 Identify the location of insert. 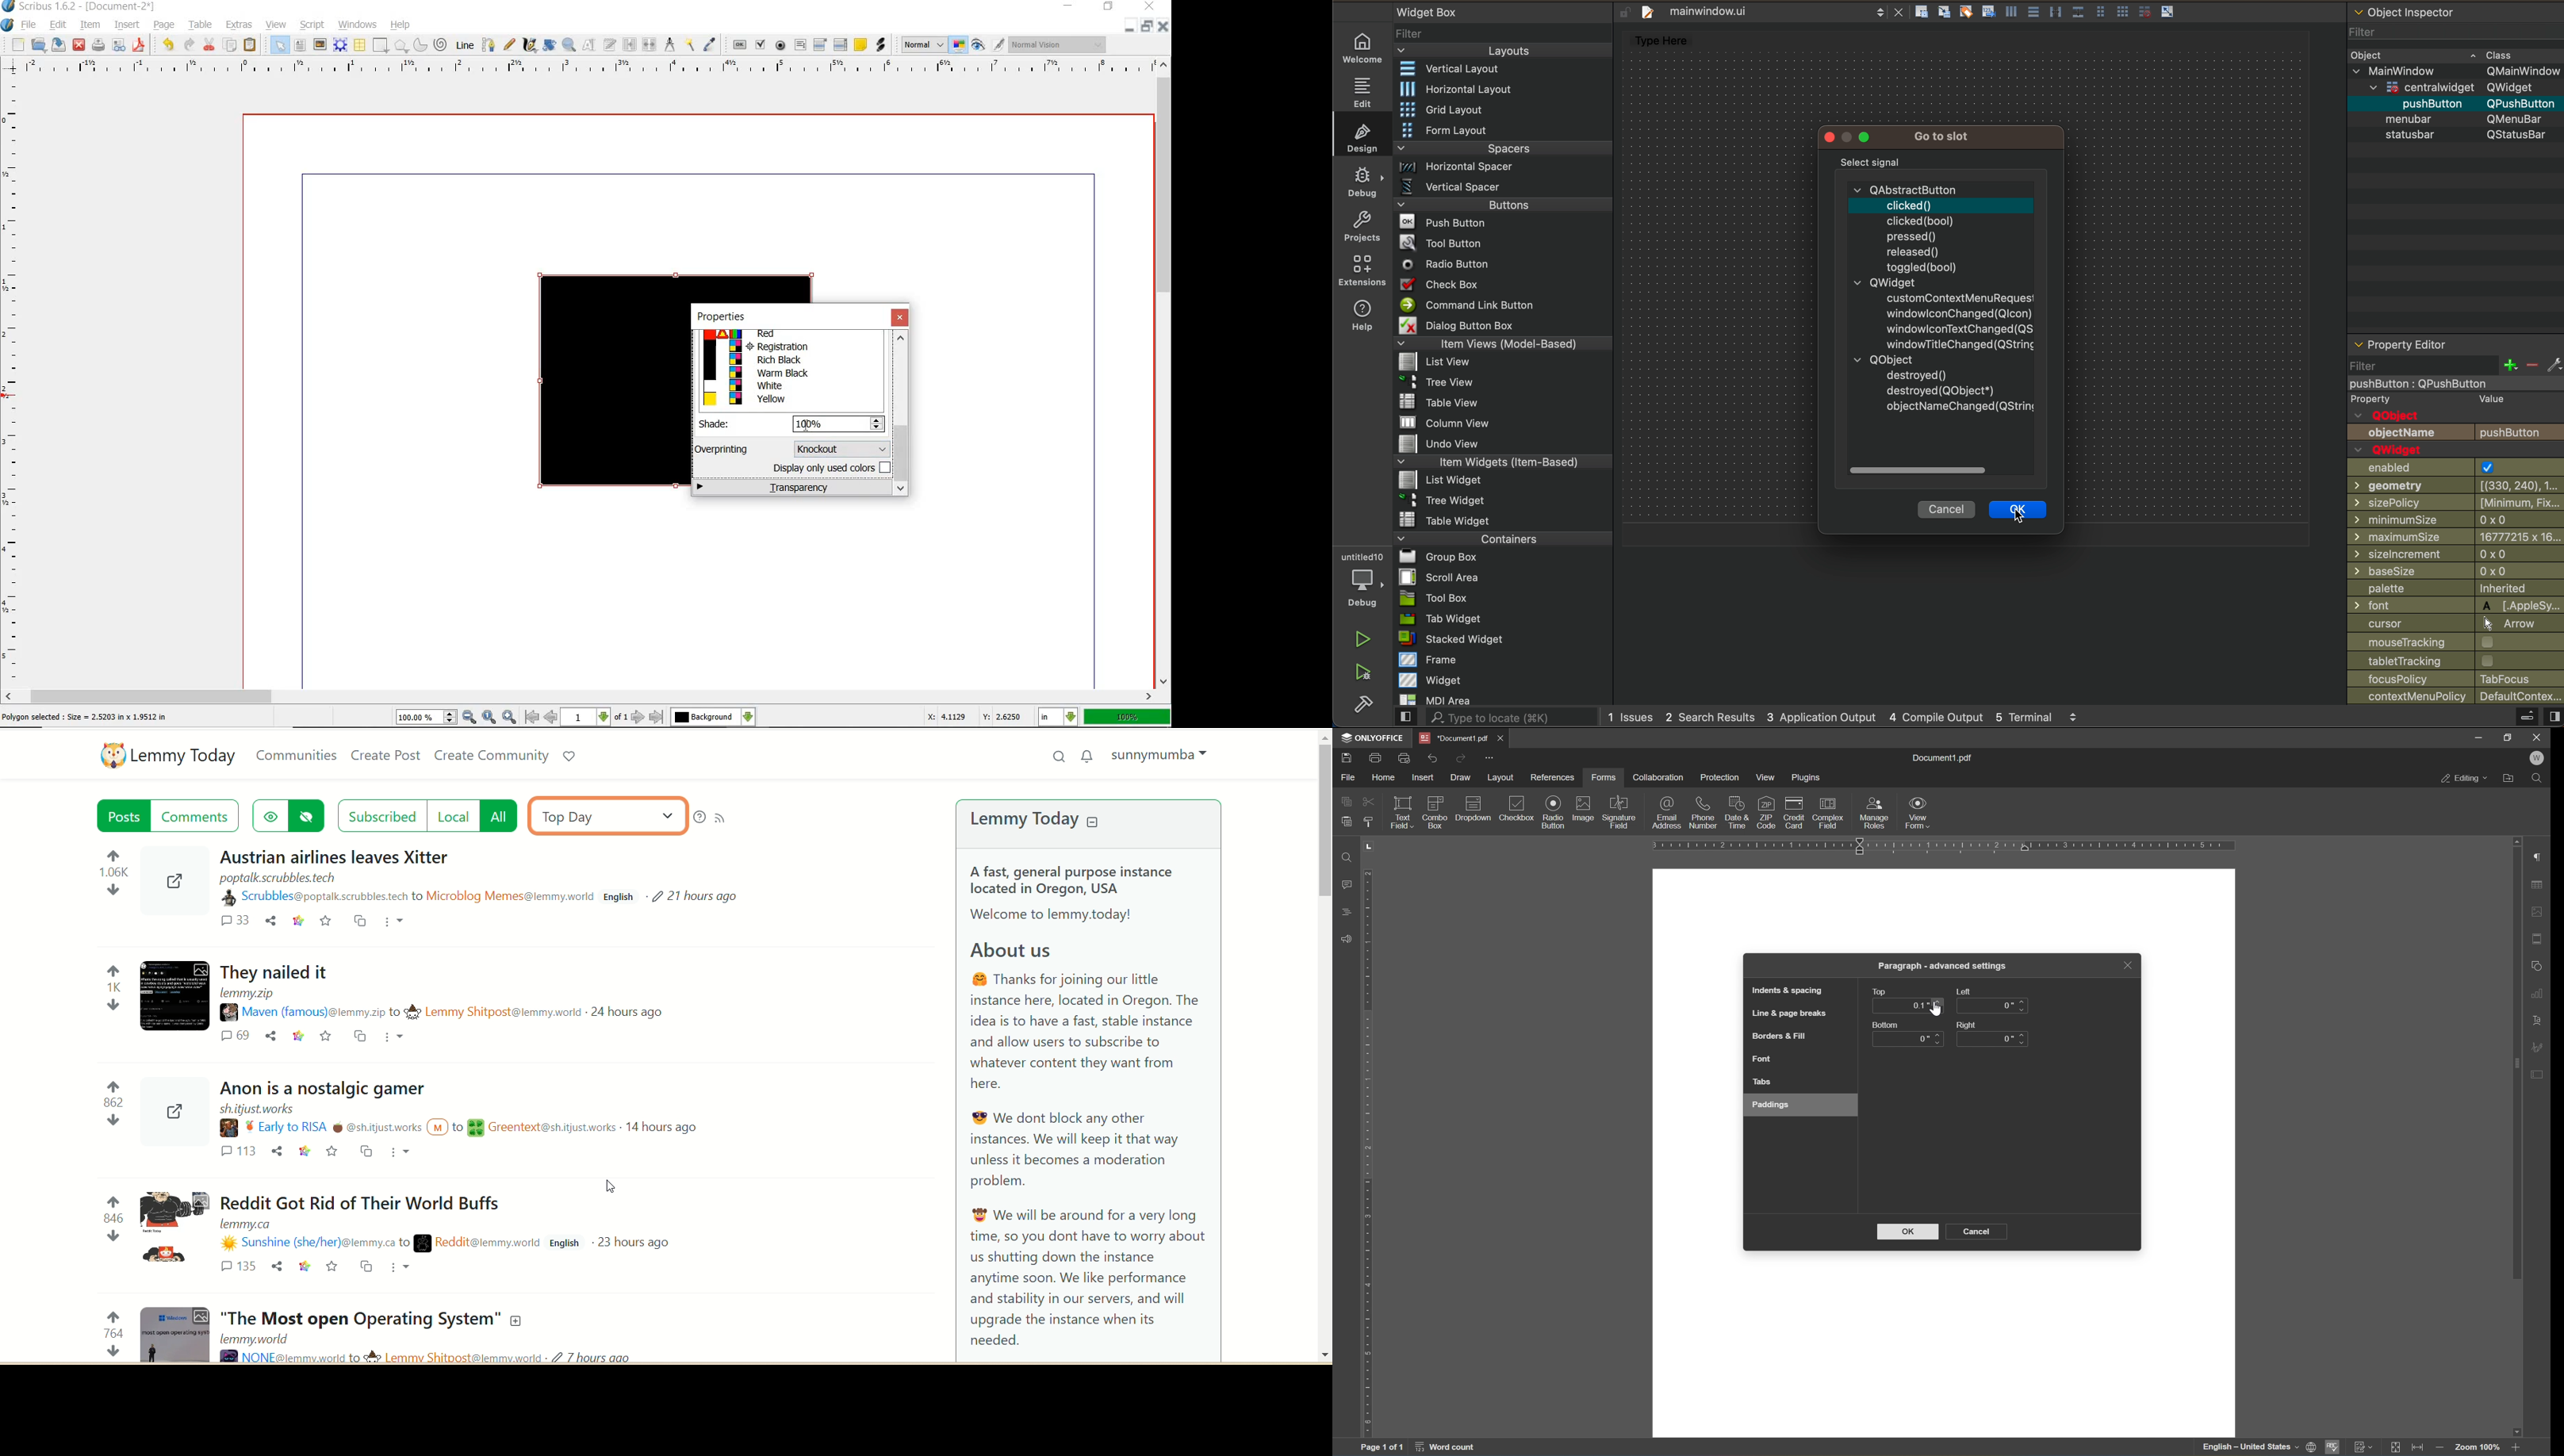
(1424, 777).